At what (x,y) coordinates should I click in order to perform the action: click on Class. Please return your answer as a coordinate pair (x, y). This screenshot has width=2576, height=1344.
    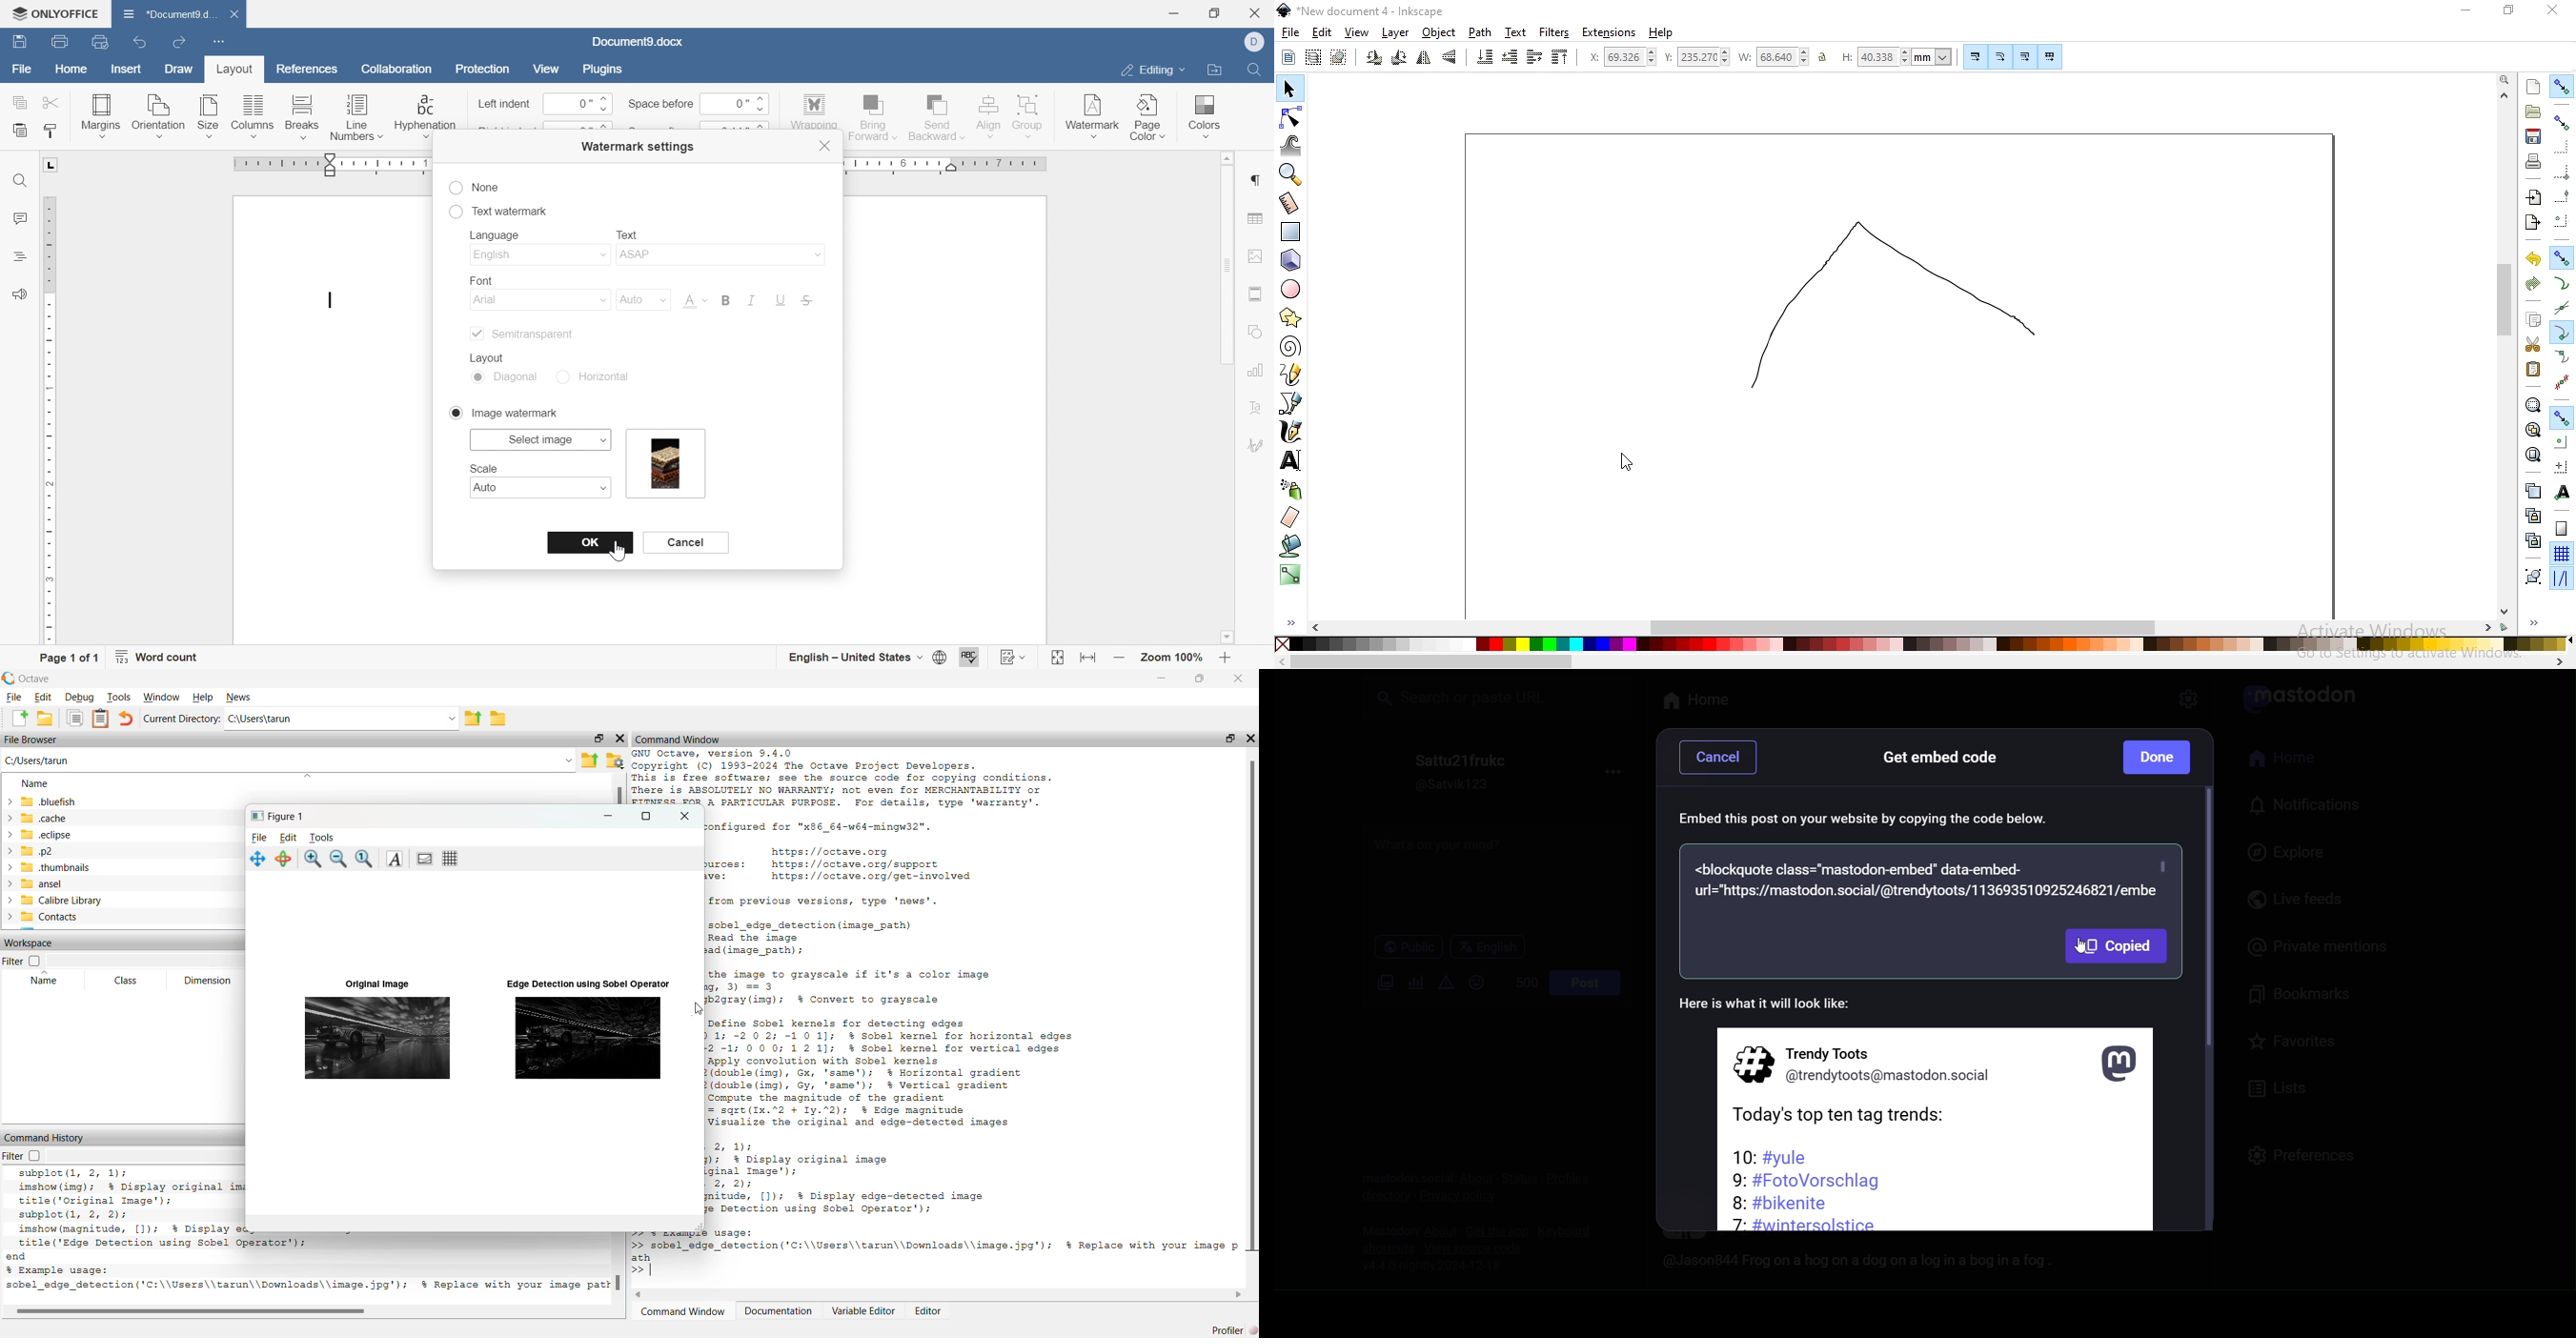
    Looking at the image, I should click on (128, 981).